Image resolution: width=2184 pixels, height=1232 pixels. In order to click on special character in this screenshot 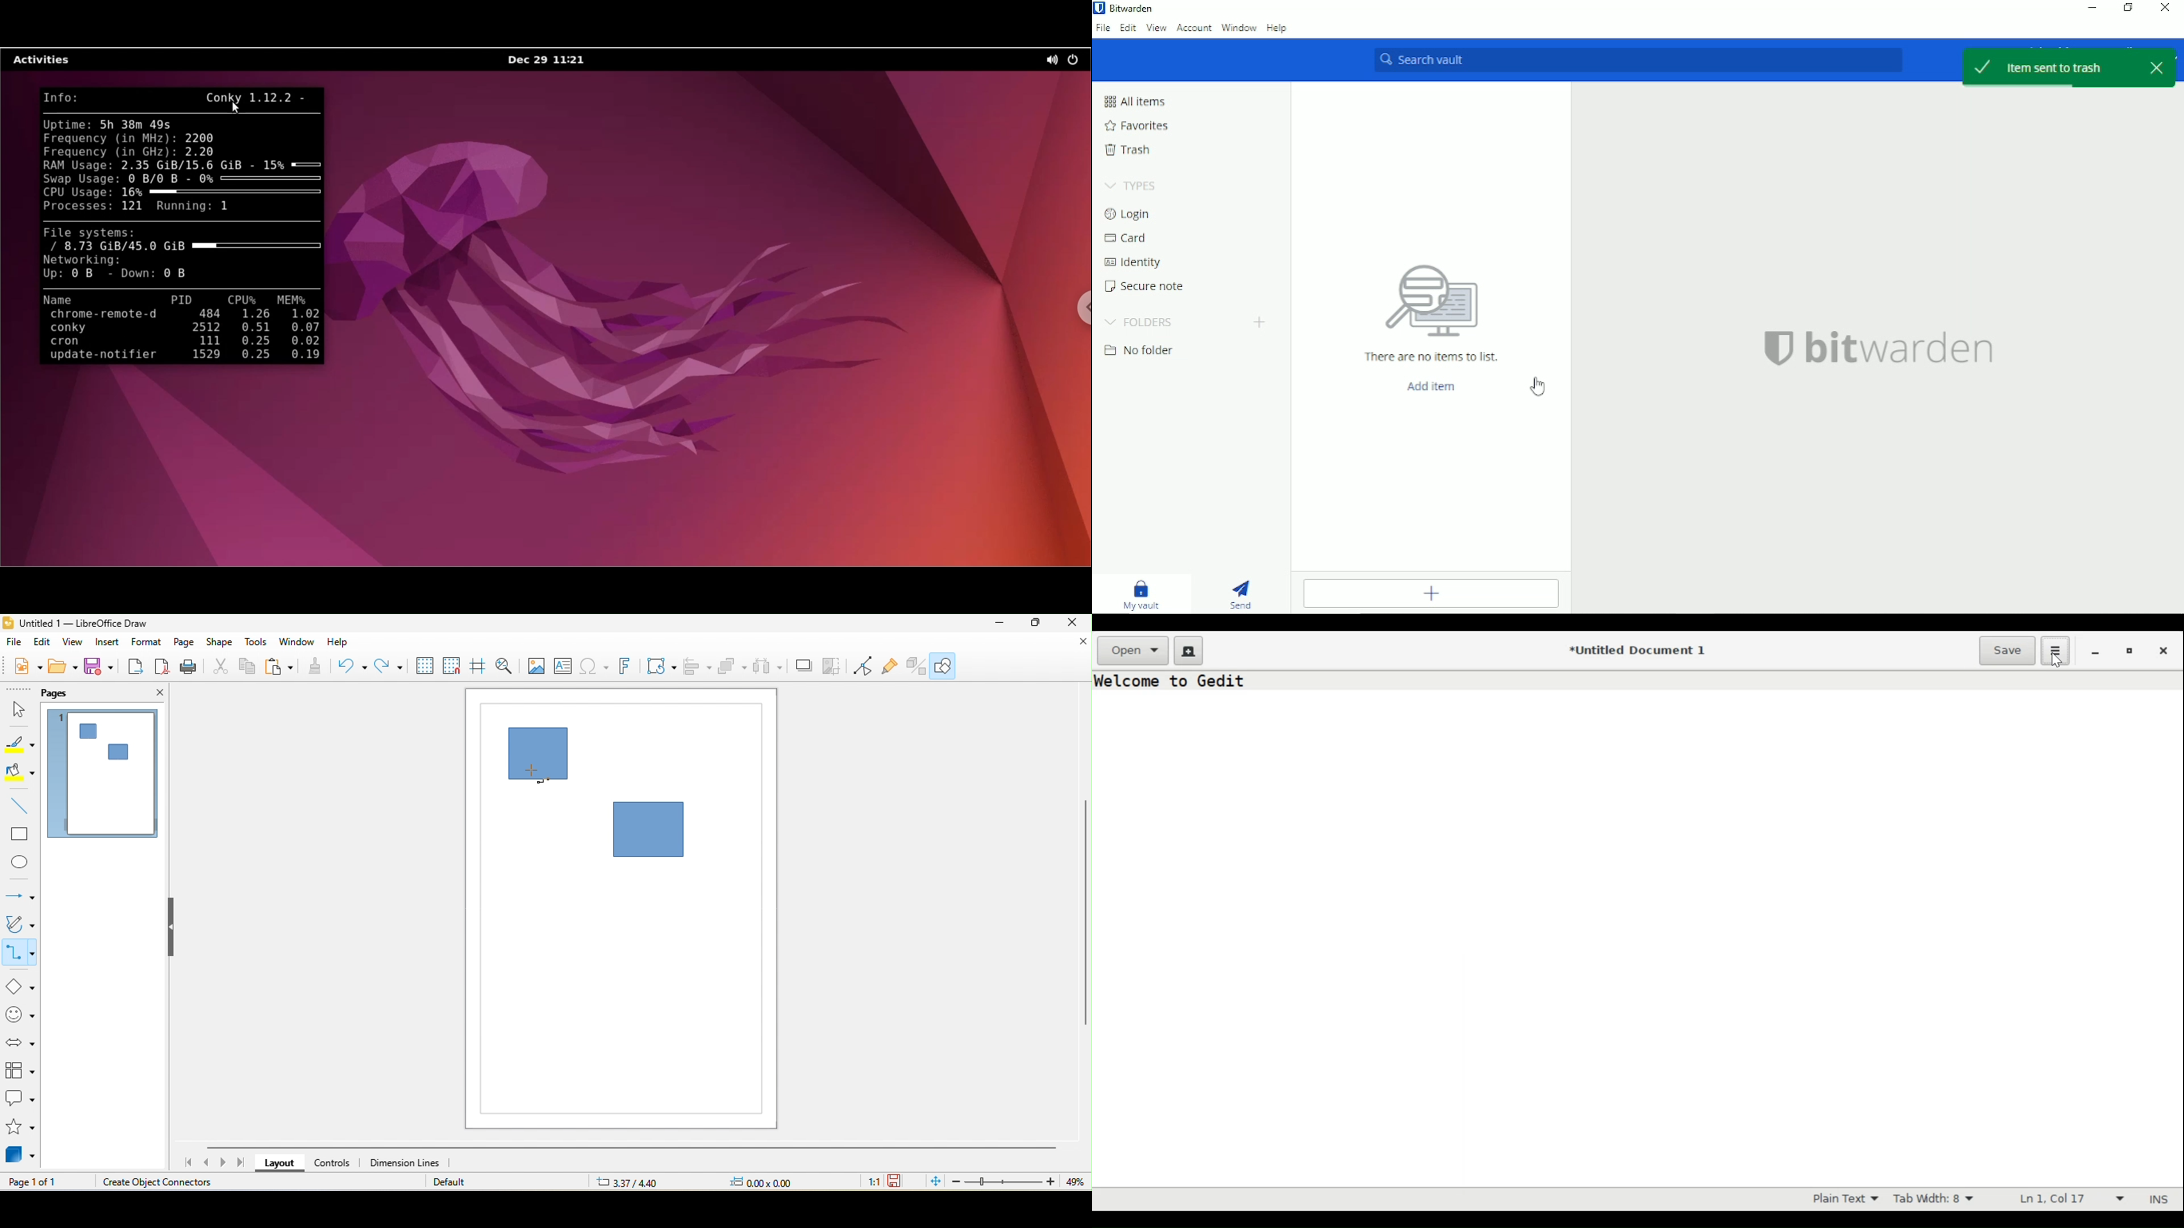, I will do `click(596, 666)`.